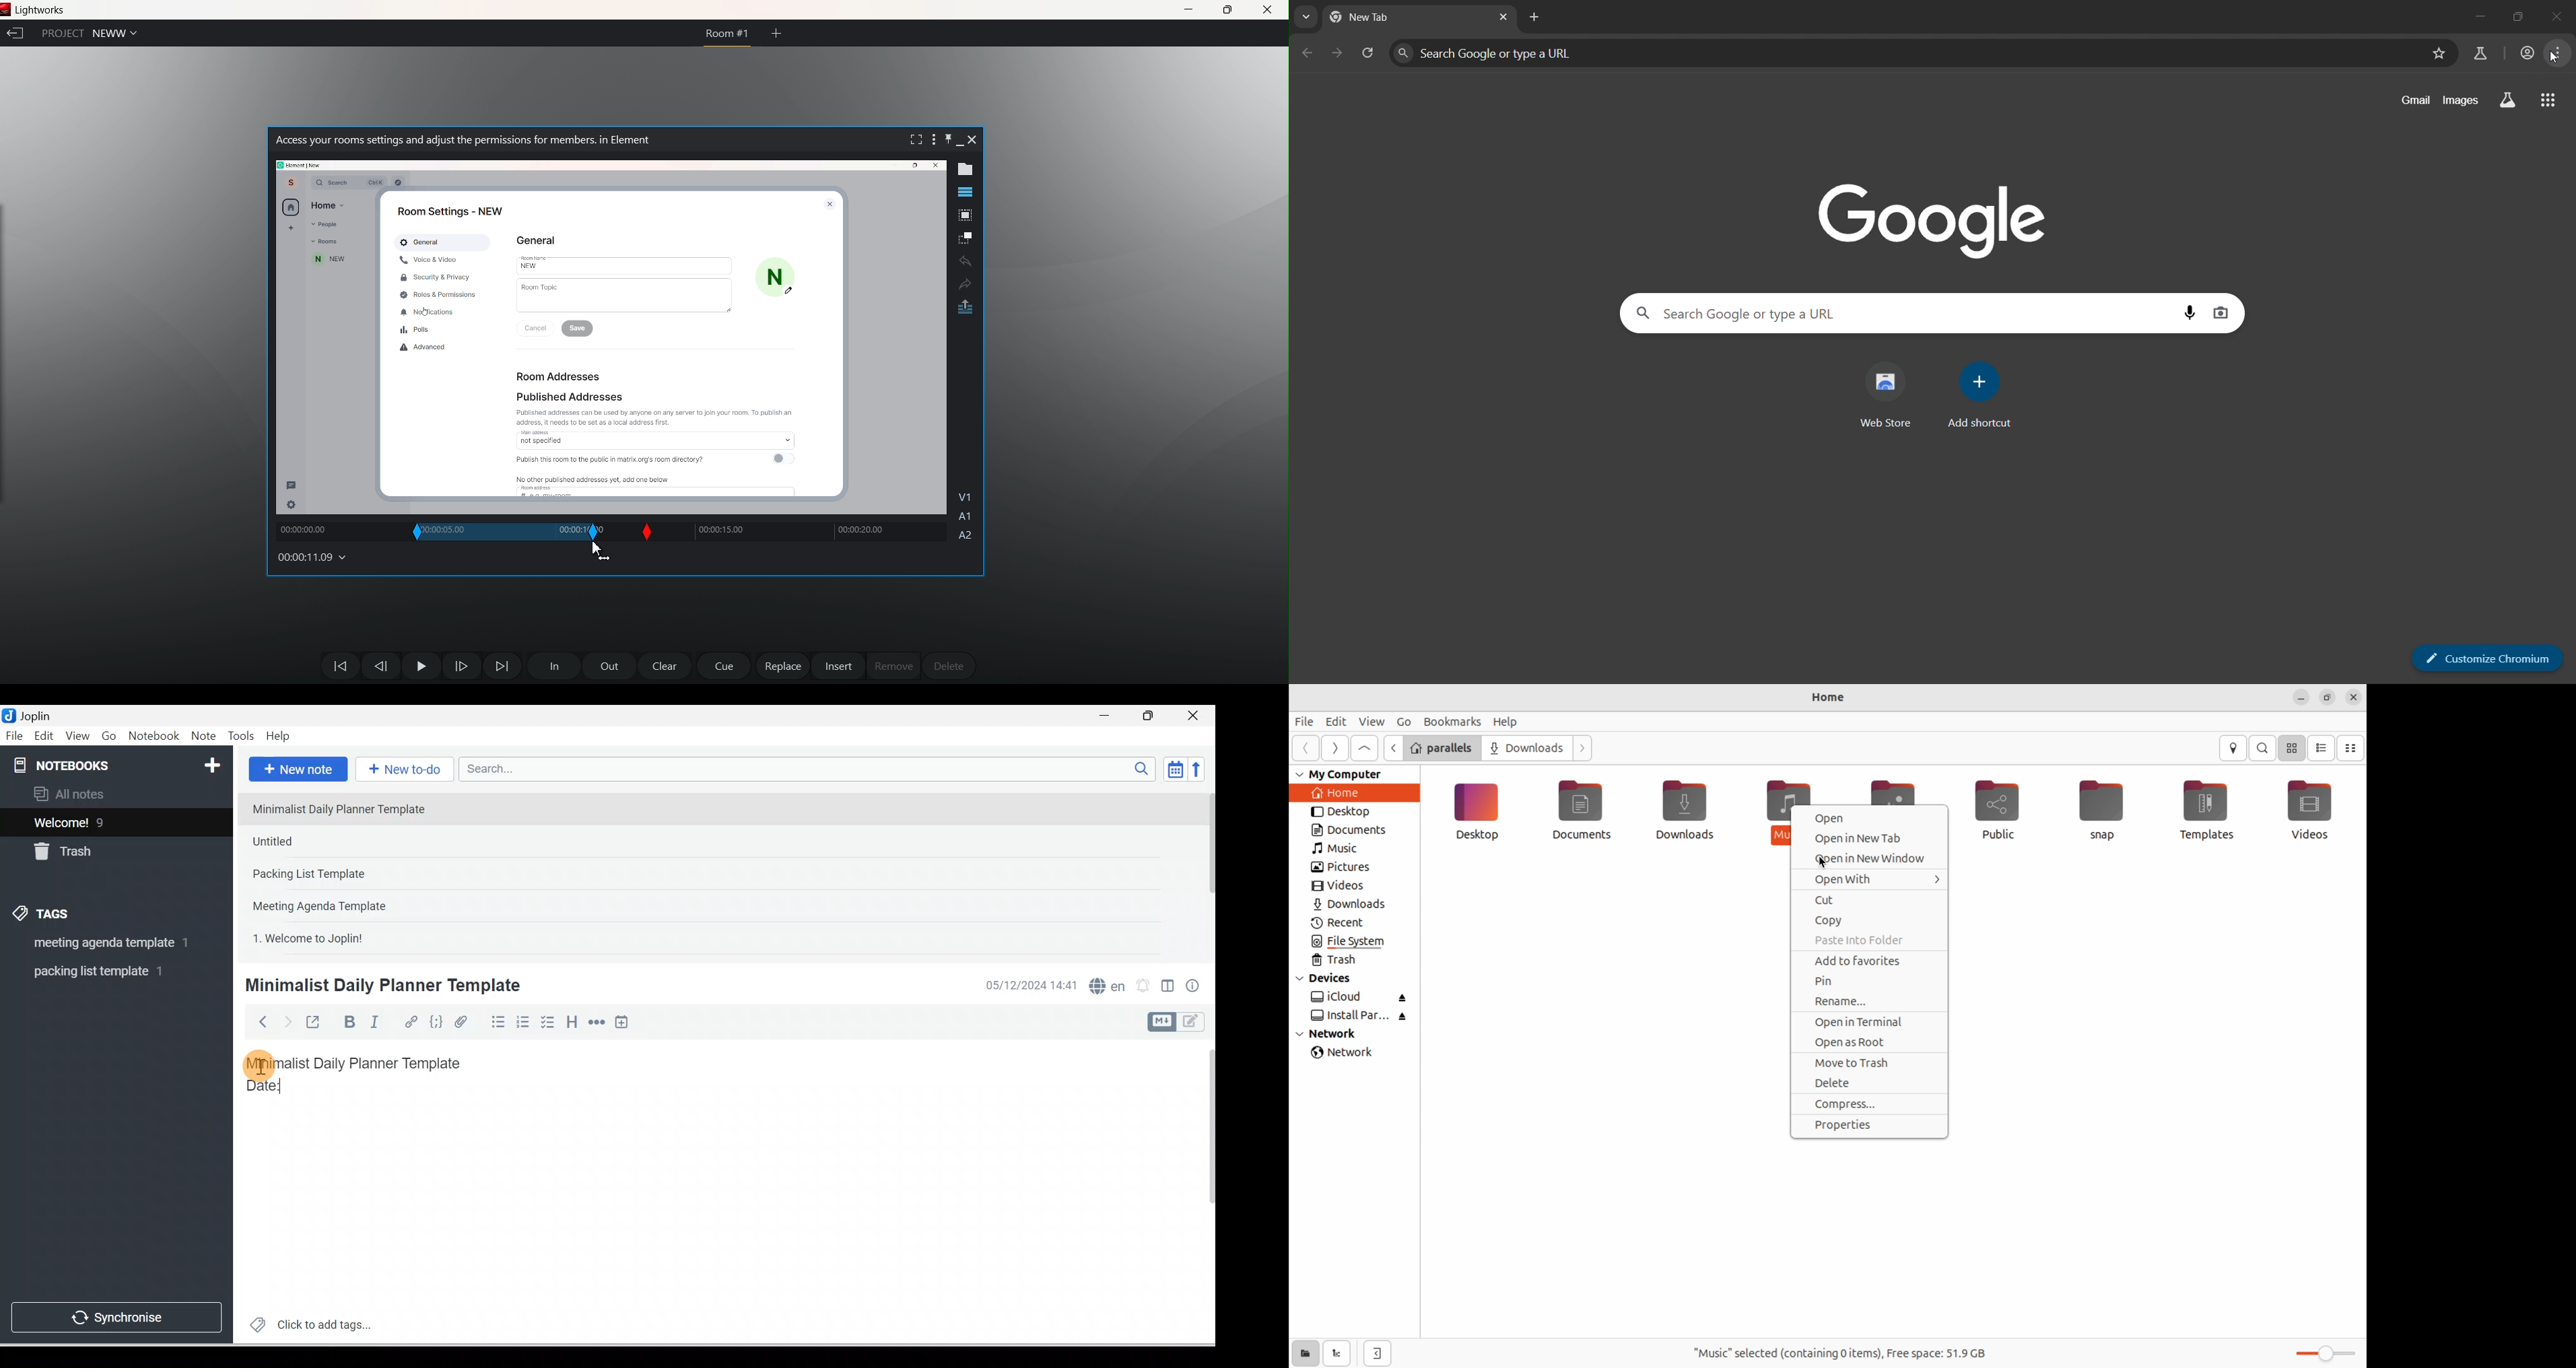 Image resolution: width=2576 pixels, height=1372 pixels. What do you see at coordinates (15, 735) in the screenshot?
I see `File` at bounding box center [15, 735].